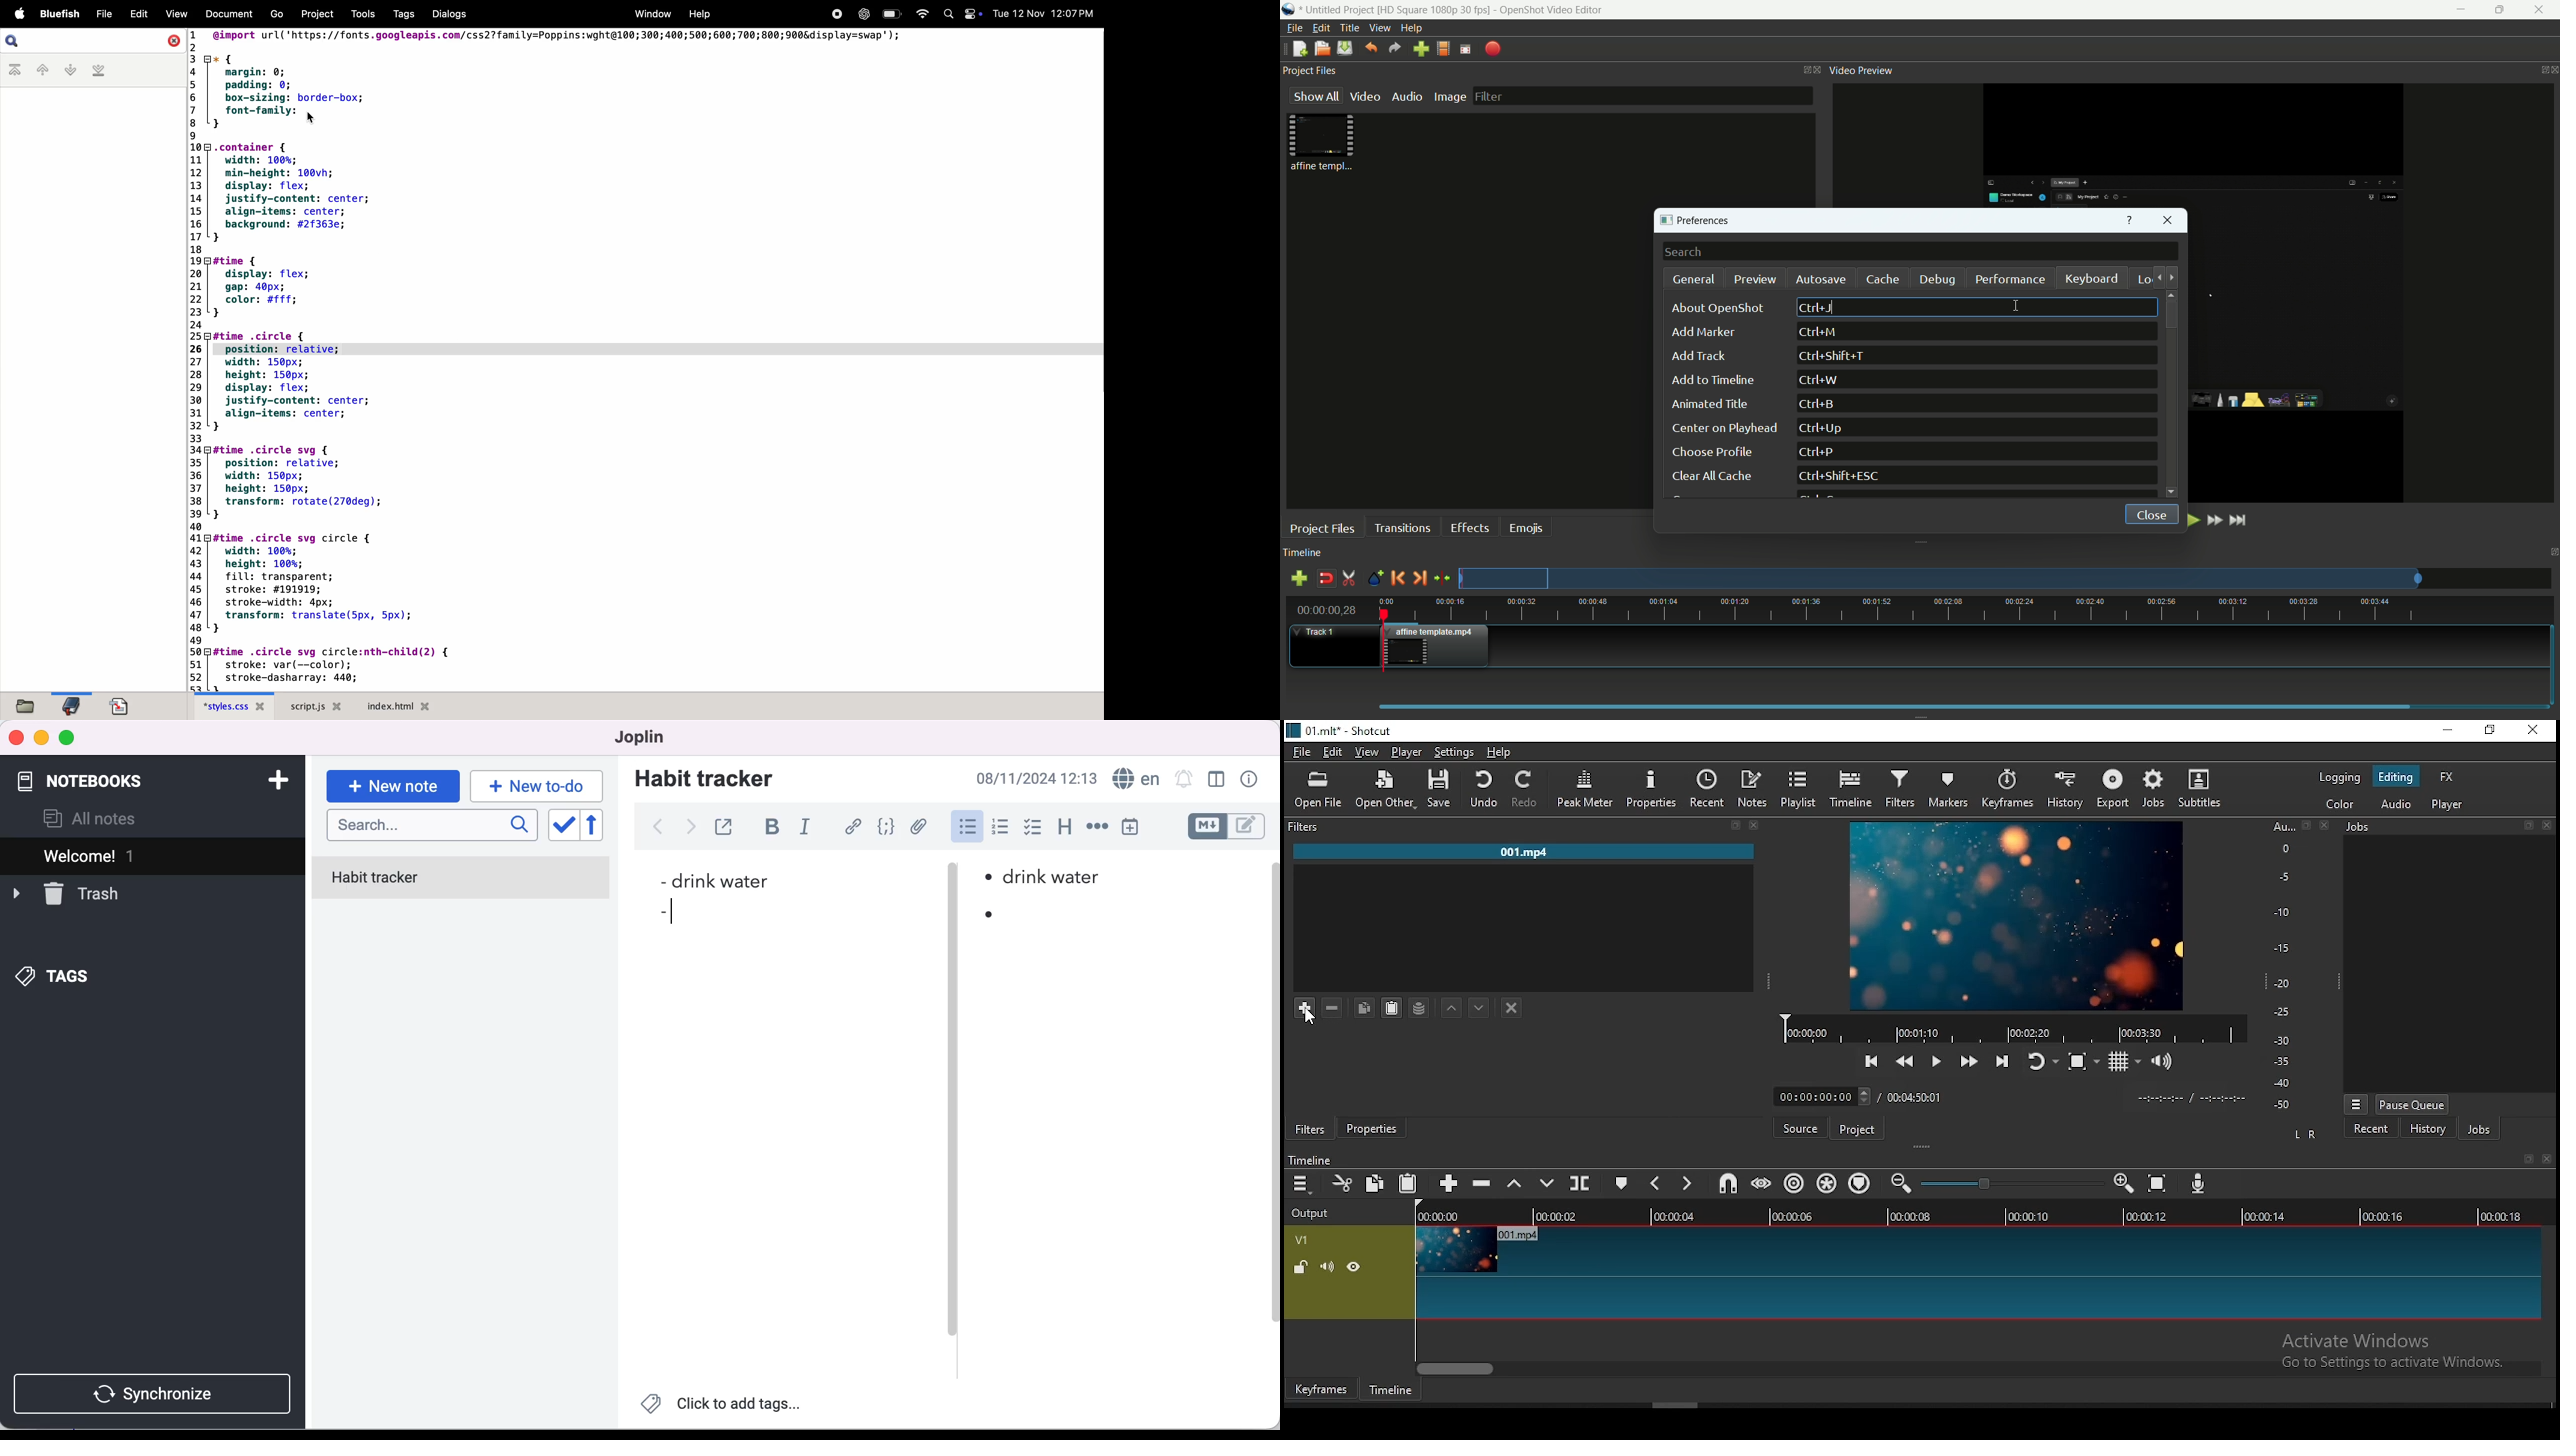  What do you see at coordinates (662, 914) in the screenshot?
I see `- ` at bounding box center [662, 914].